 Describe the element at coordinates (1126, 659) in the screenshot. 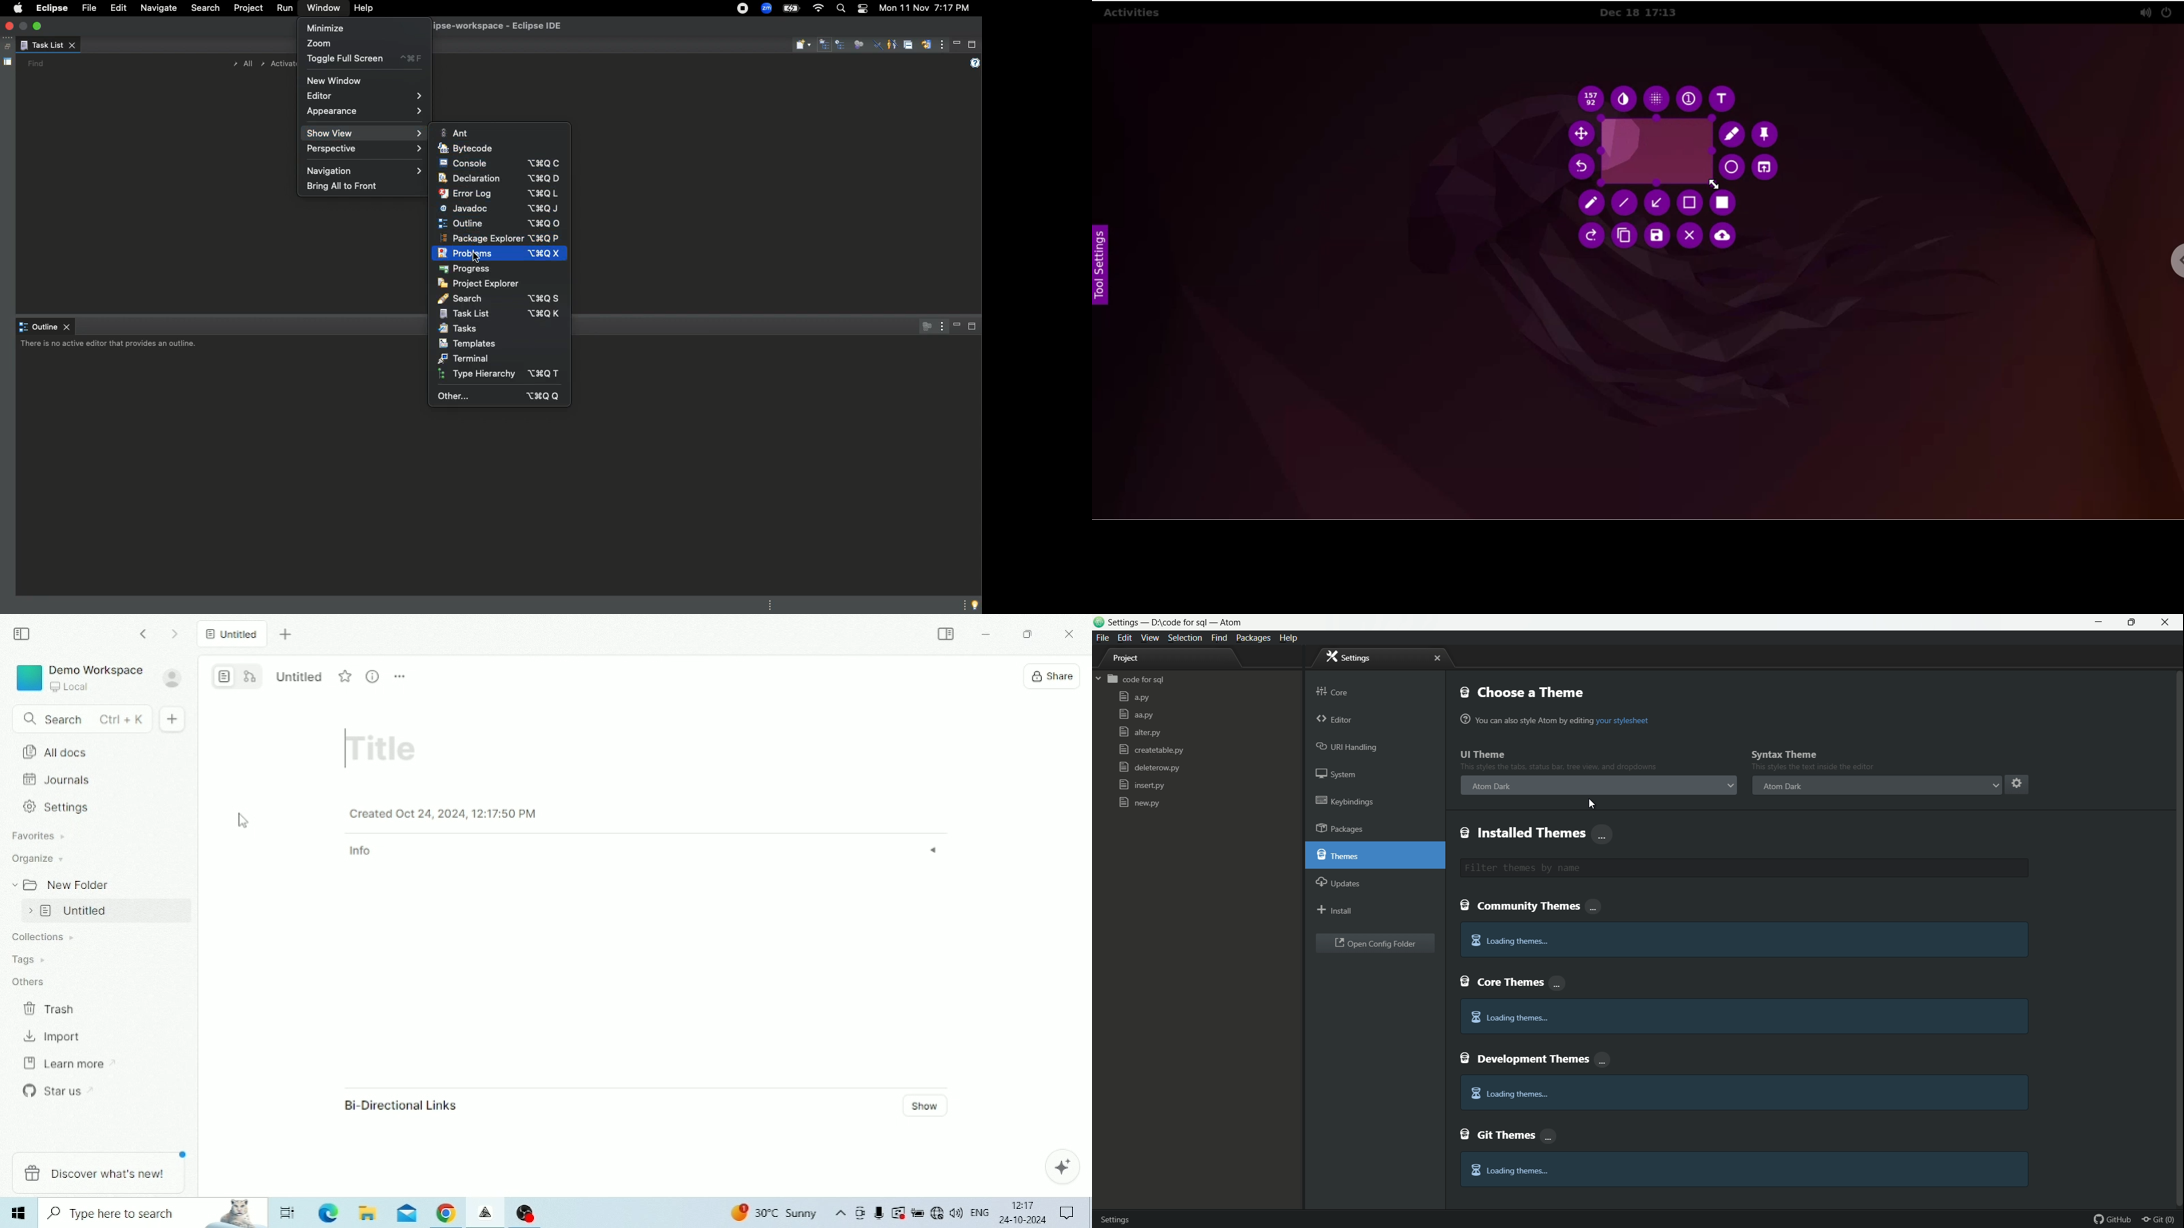

I see `project` at that location.